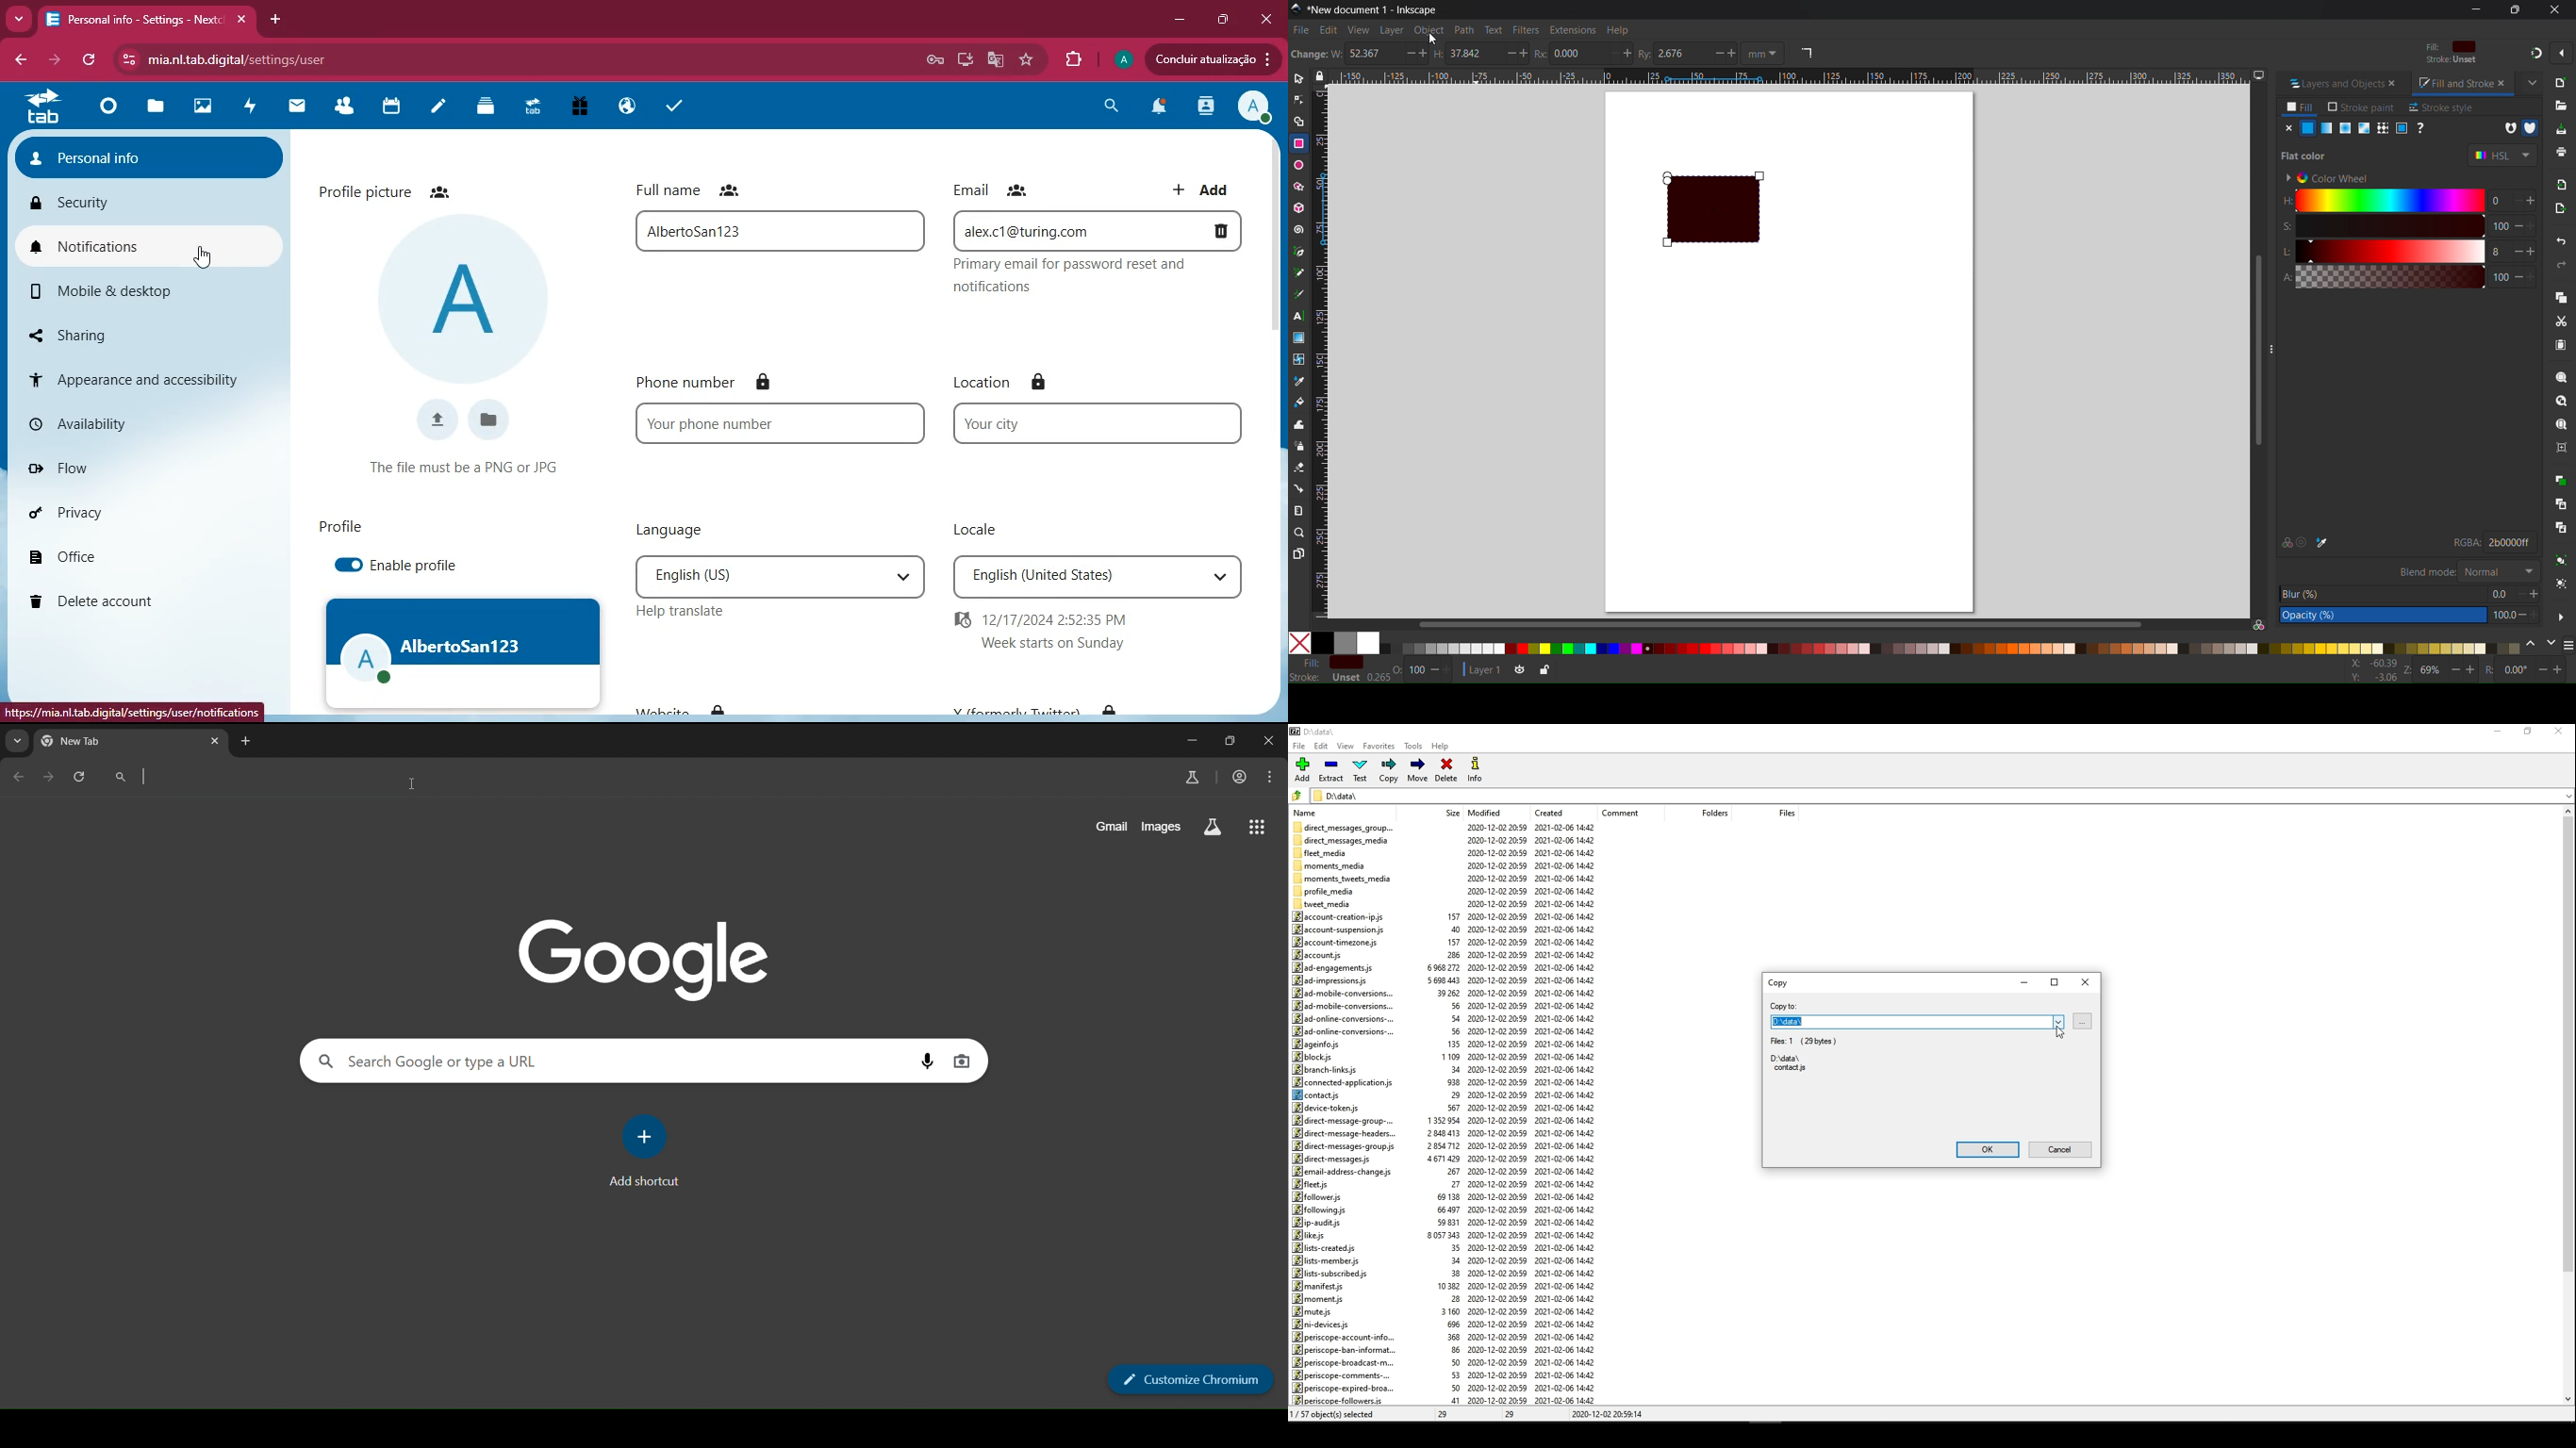  Describe the element at coordinates (777, 422) in the screenshot. I see `phone number` at that location.